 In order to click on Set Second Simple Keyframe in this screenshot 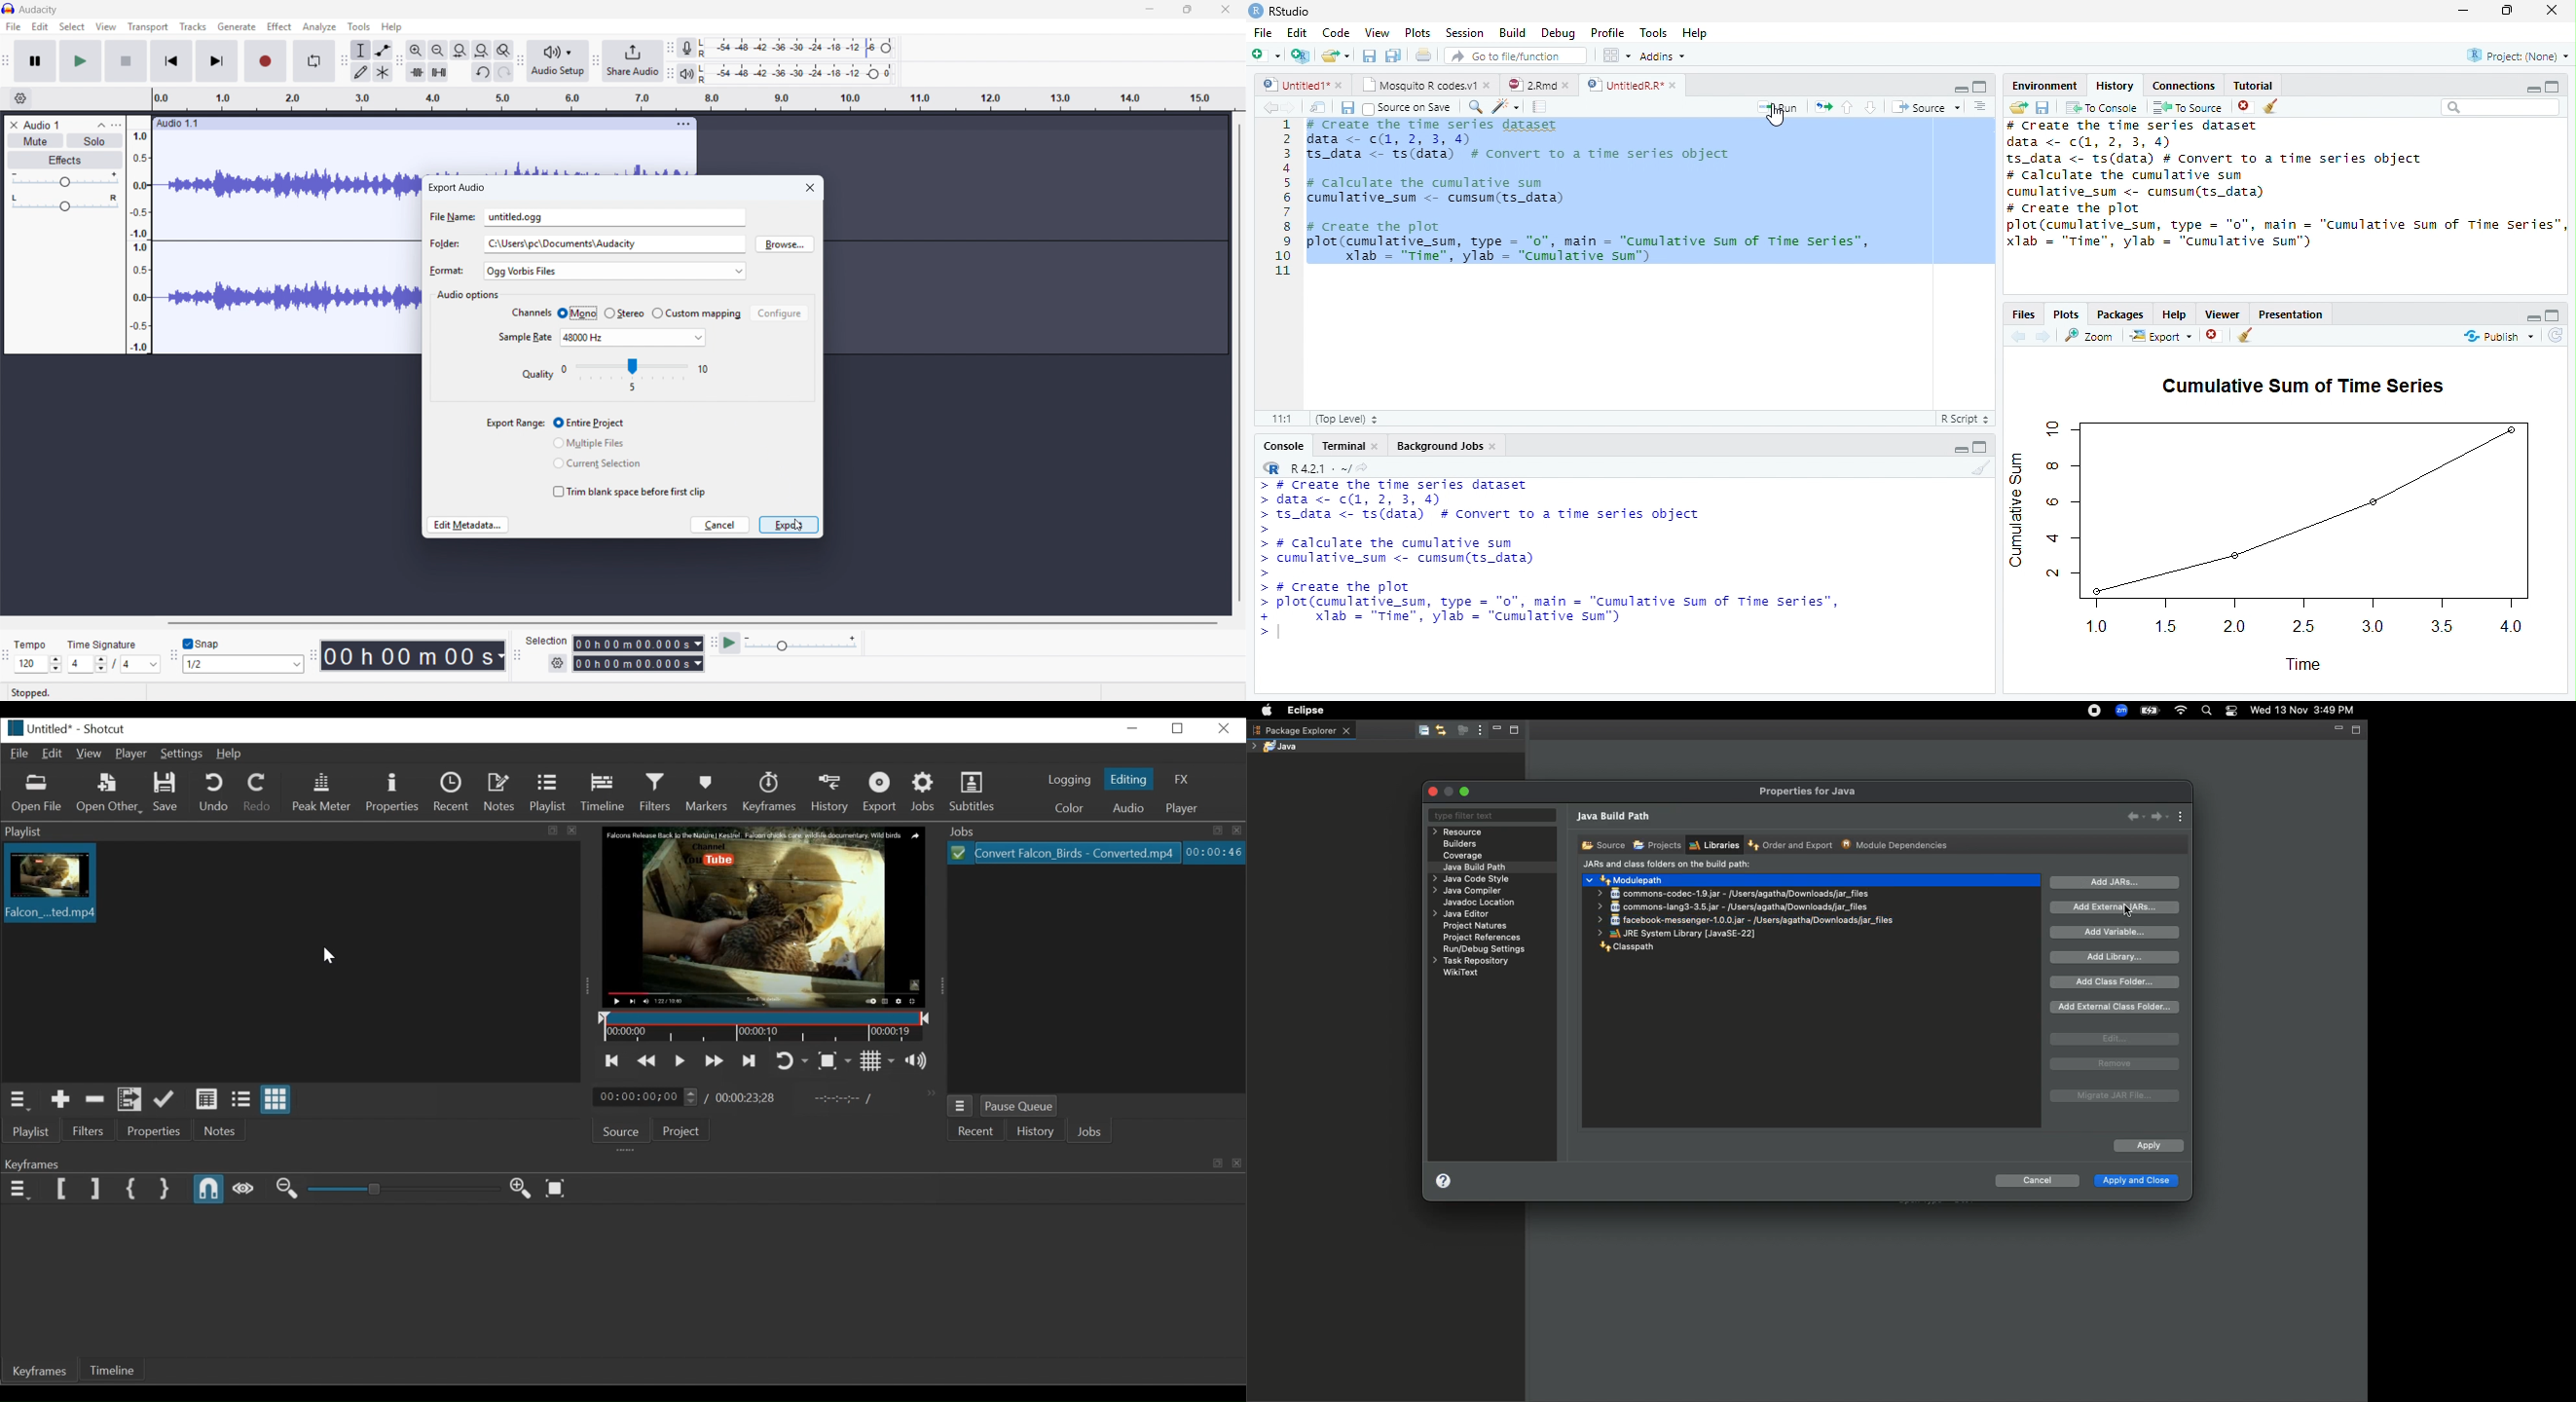, I will do `click(165, 1188)`.